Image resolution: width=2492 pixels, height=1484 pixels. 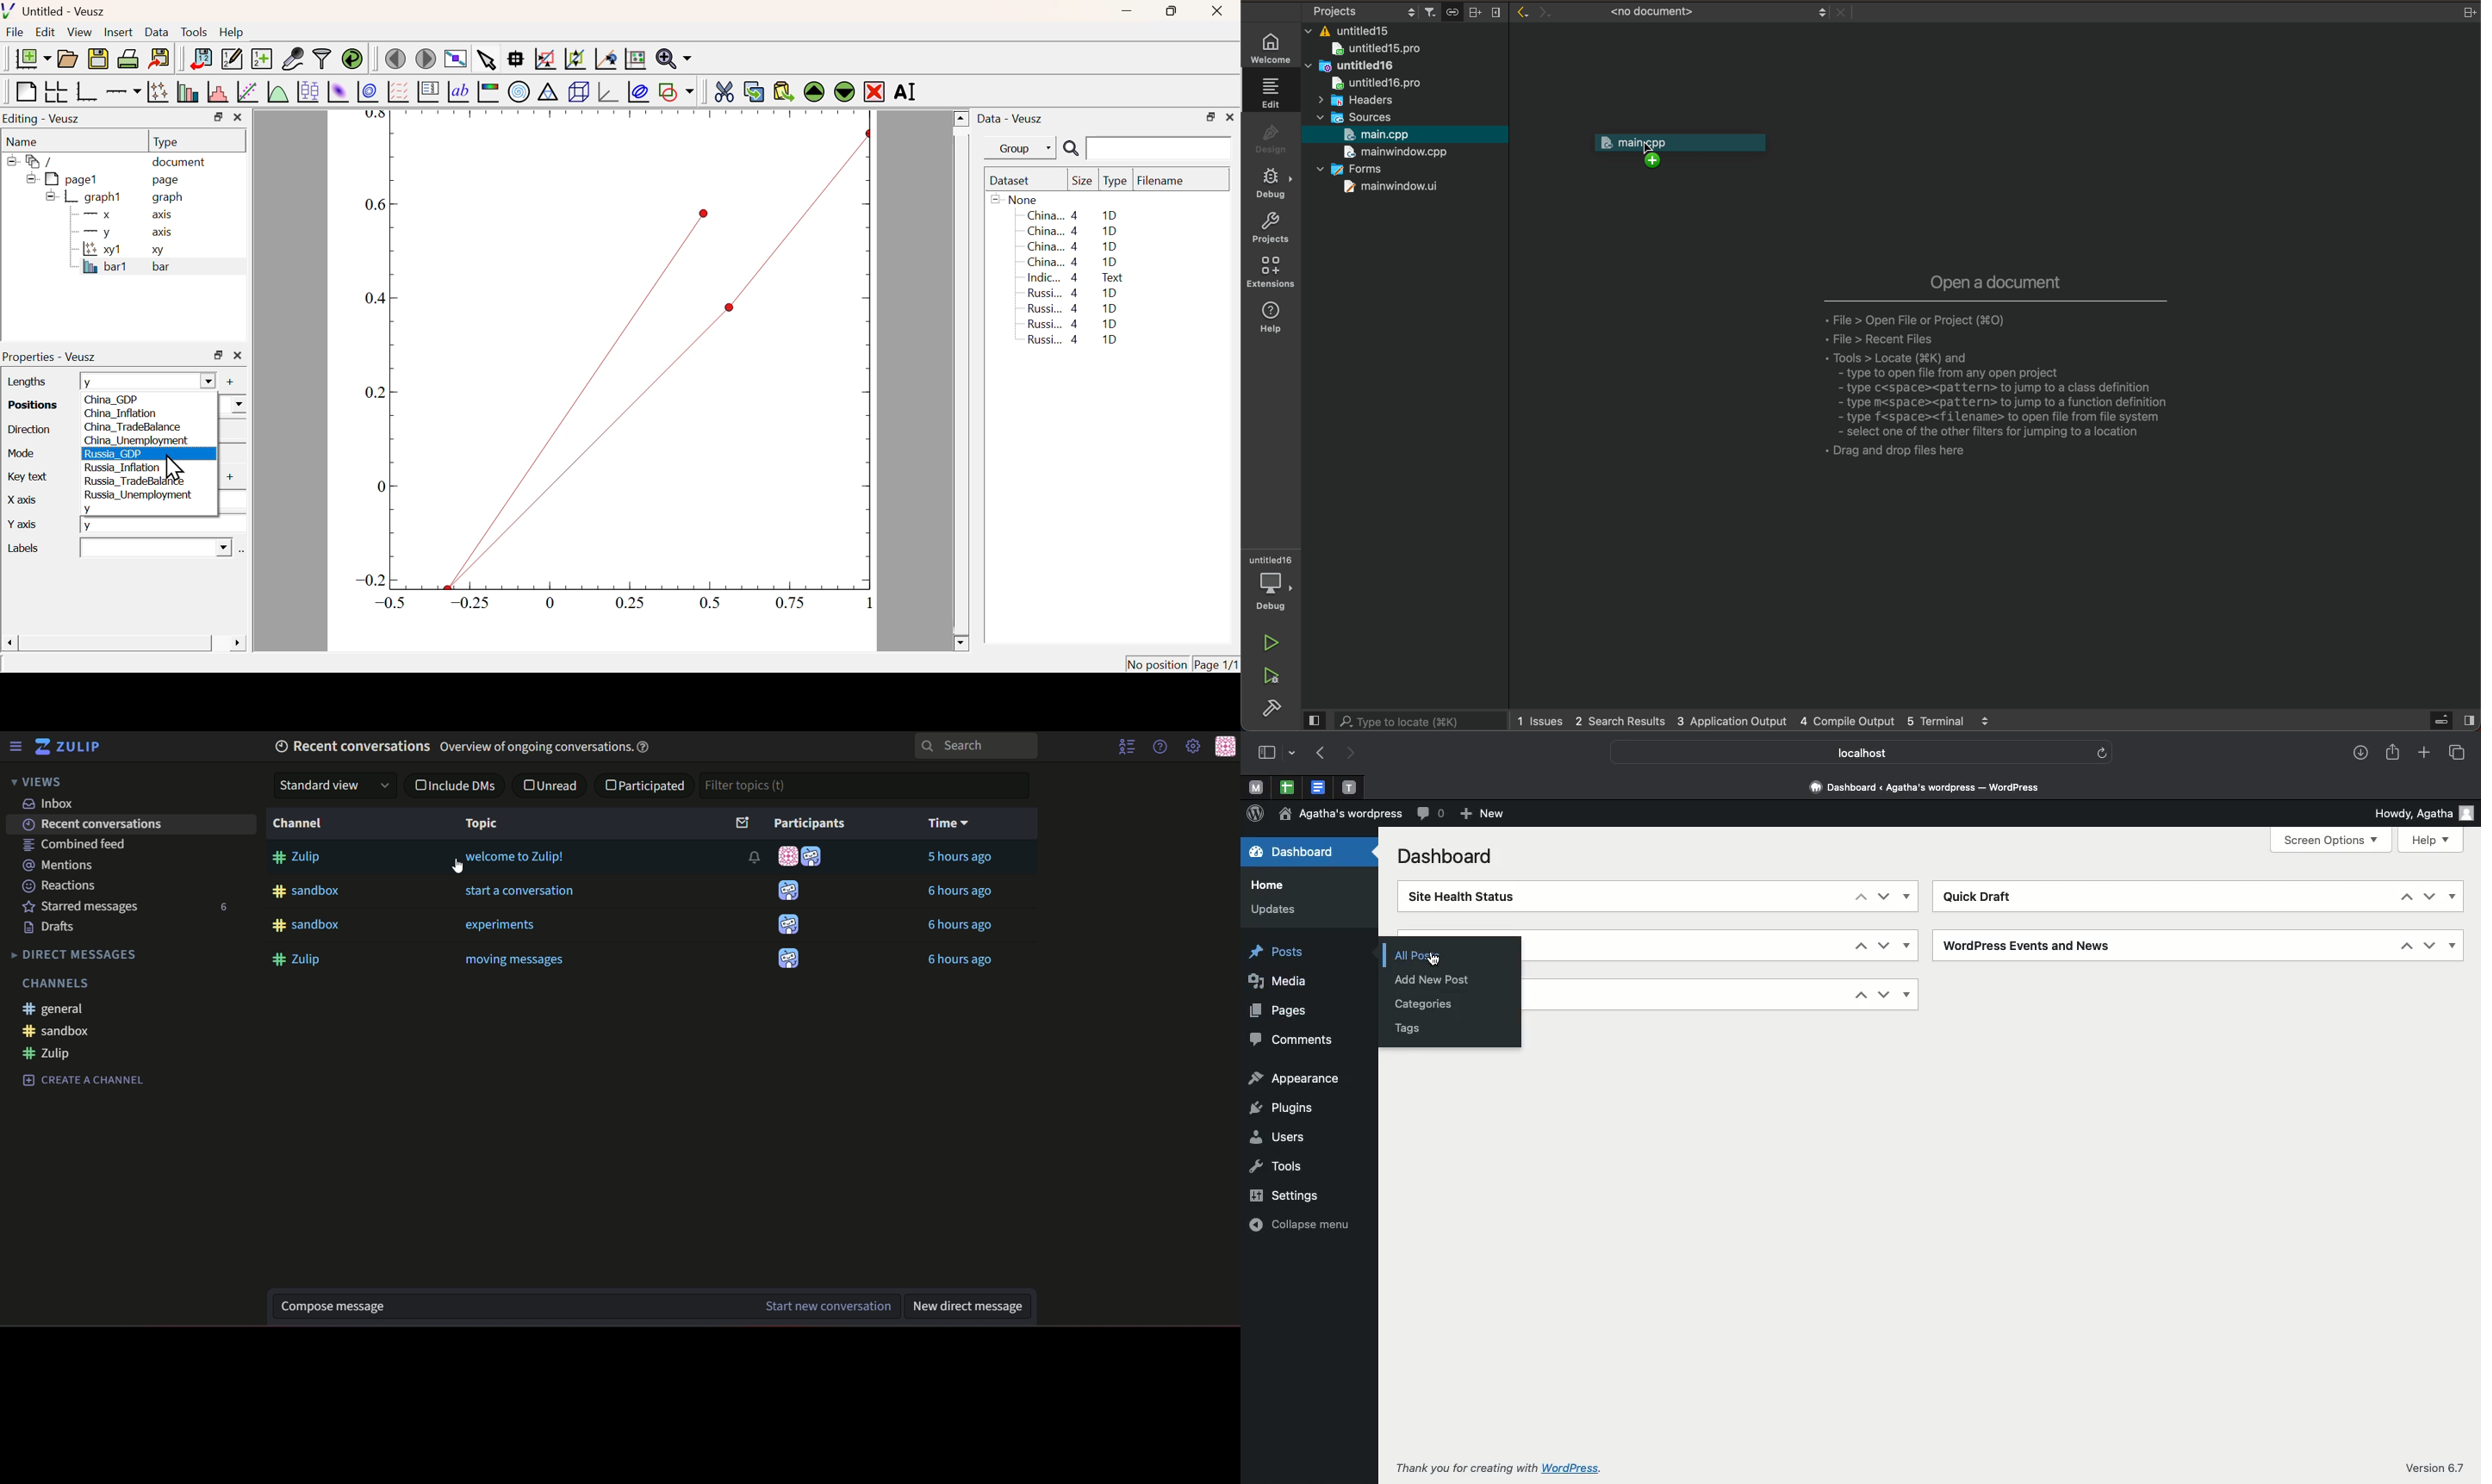 What do you see at coordinates (57, 1031) in the screenshot?
I see `#sandbox` at bounding box center [57, 1031].